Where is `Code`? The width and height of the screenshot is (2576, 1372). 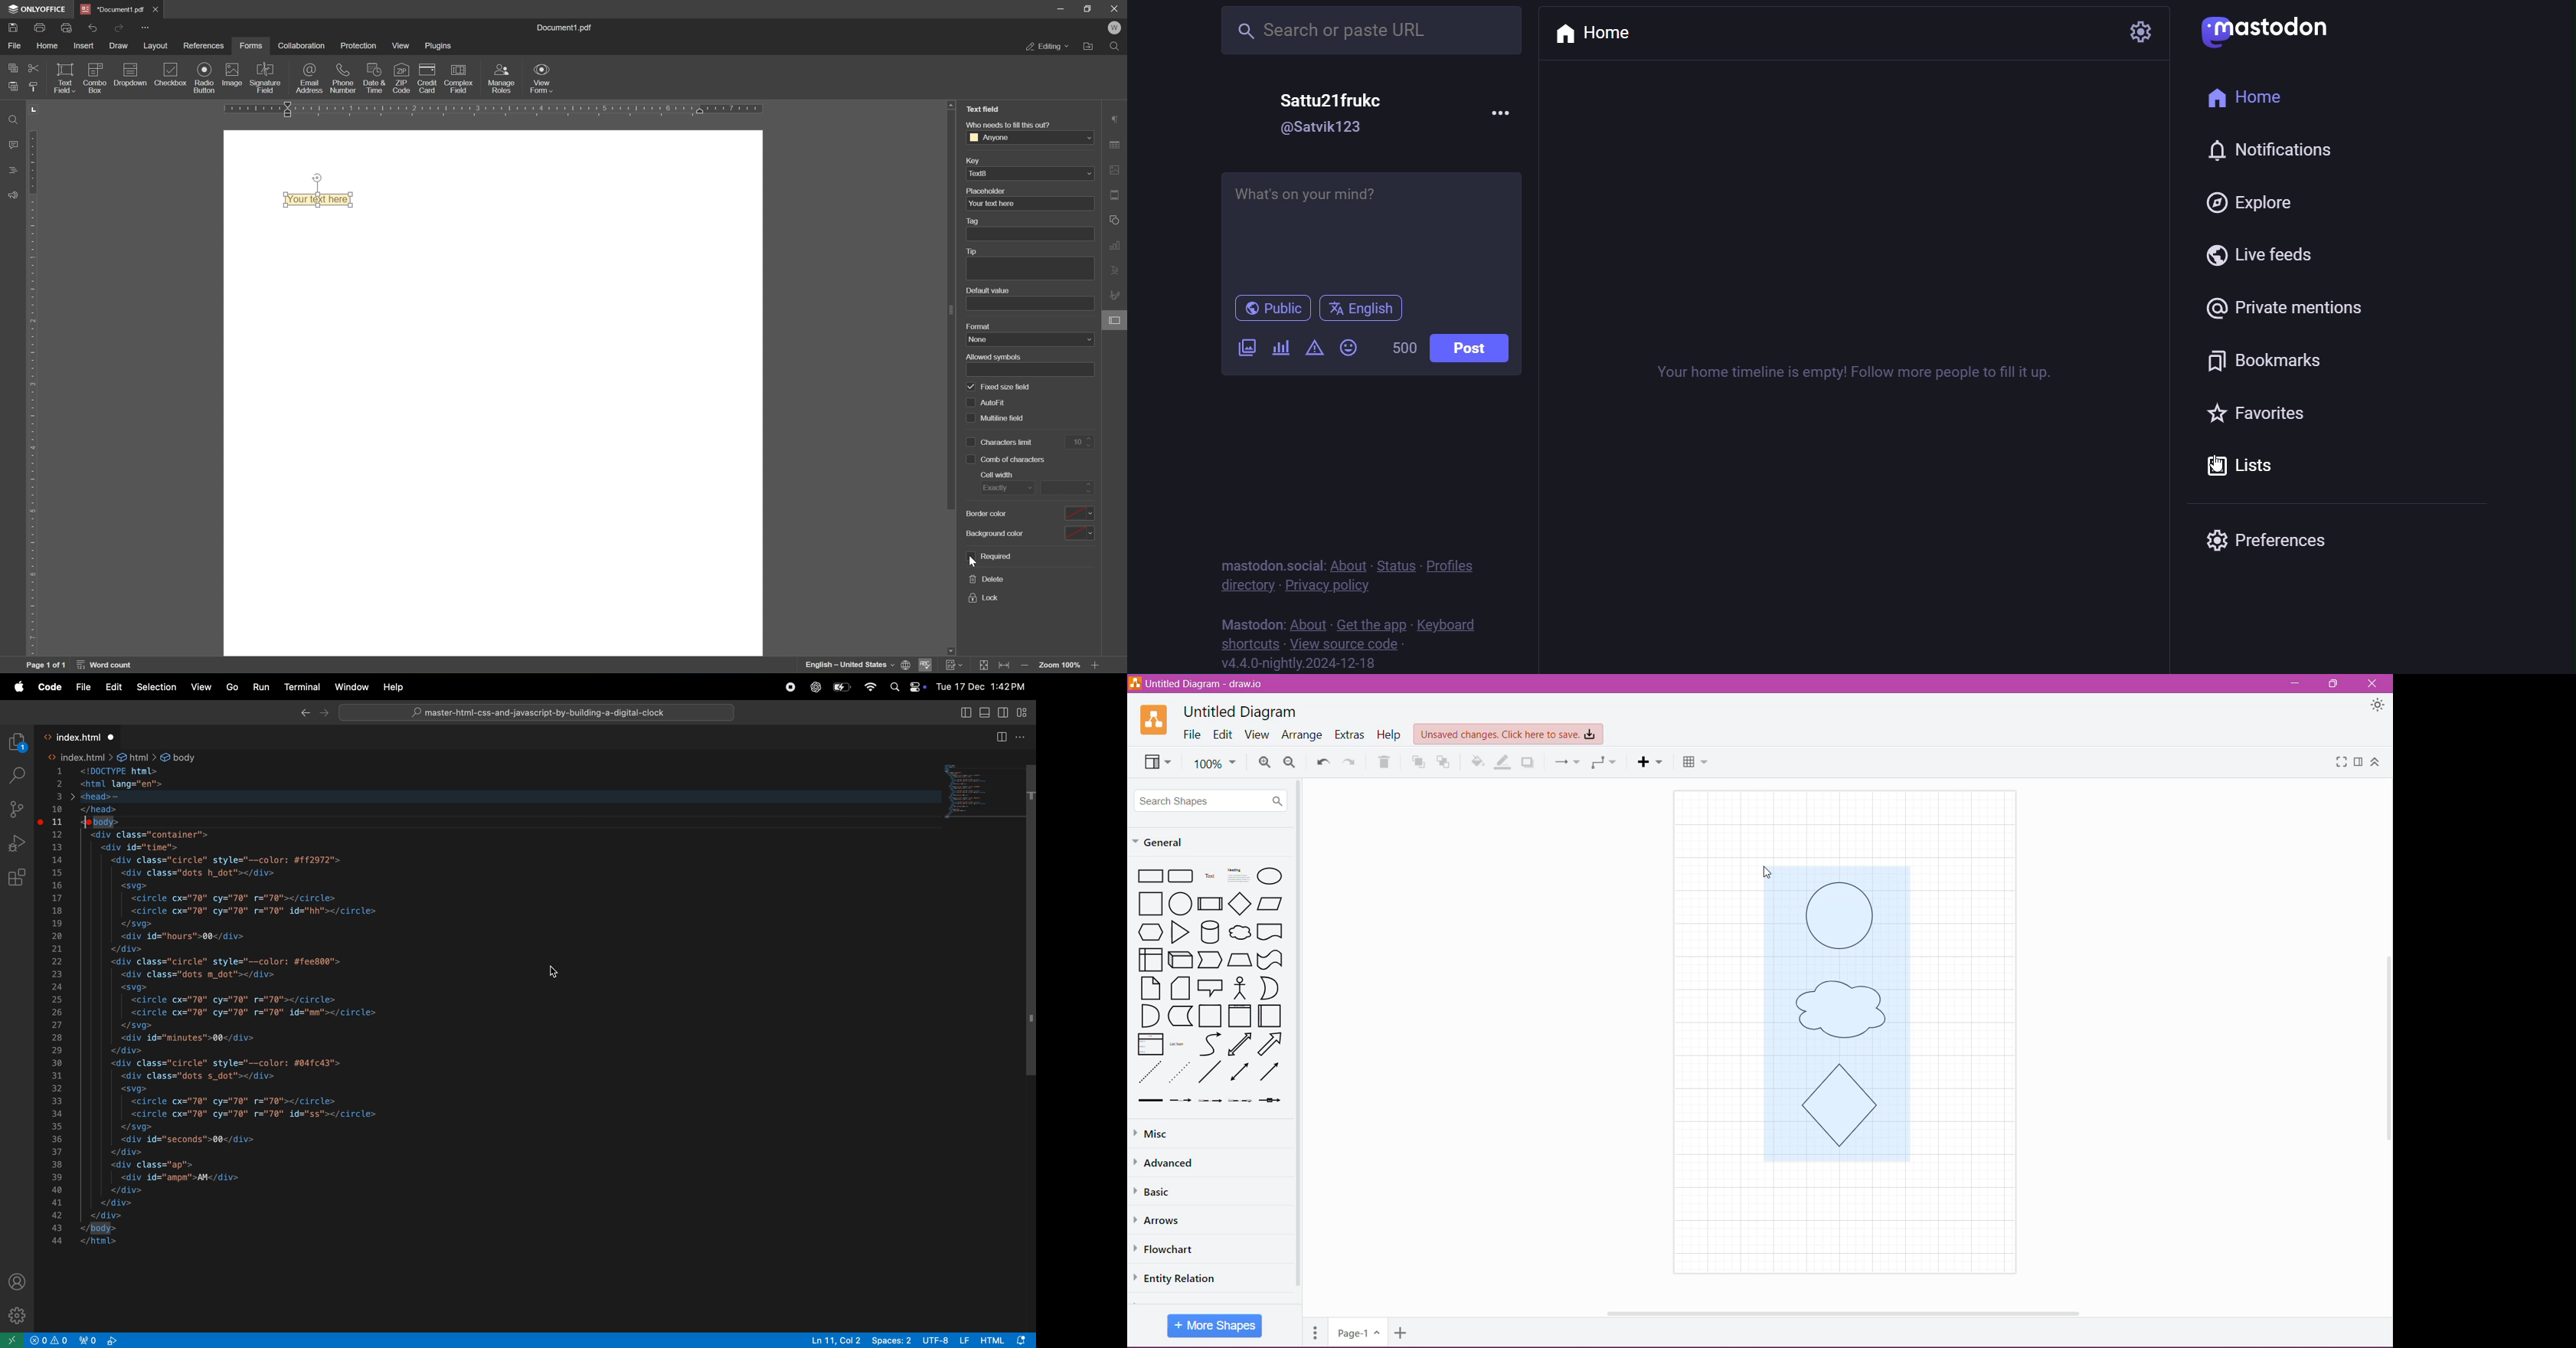 Code is located at coordinates (51, 688).